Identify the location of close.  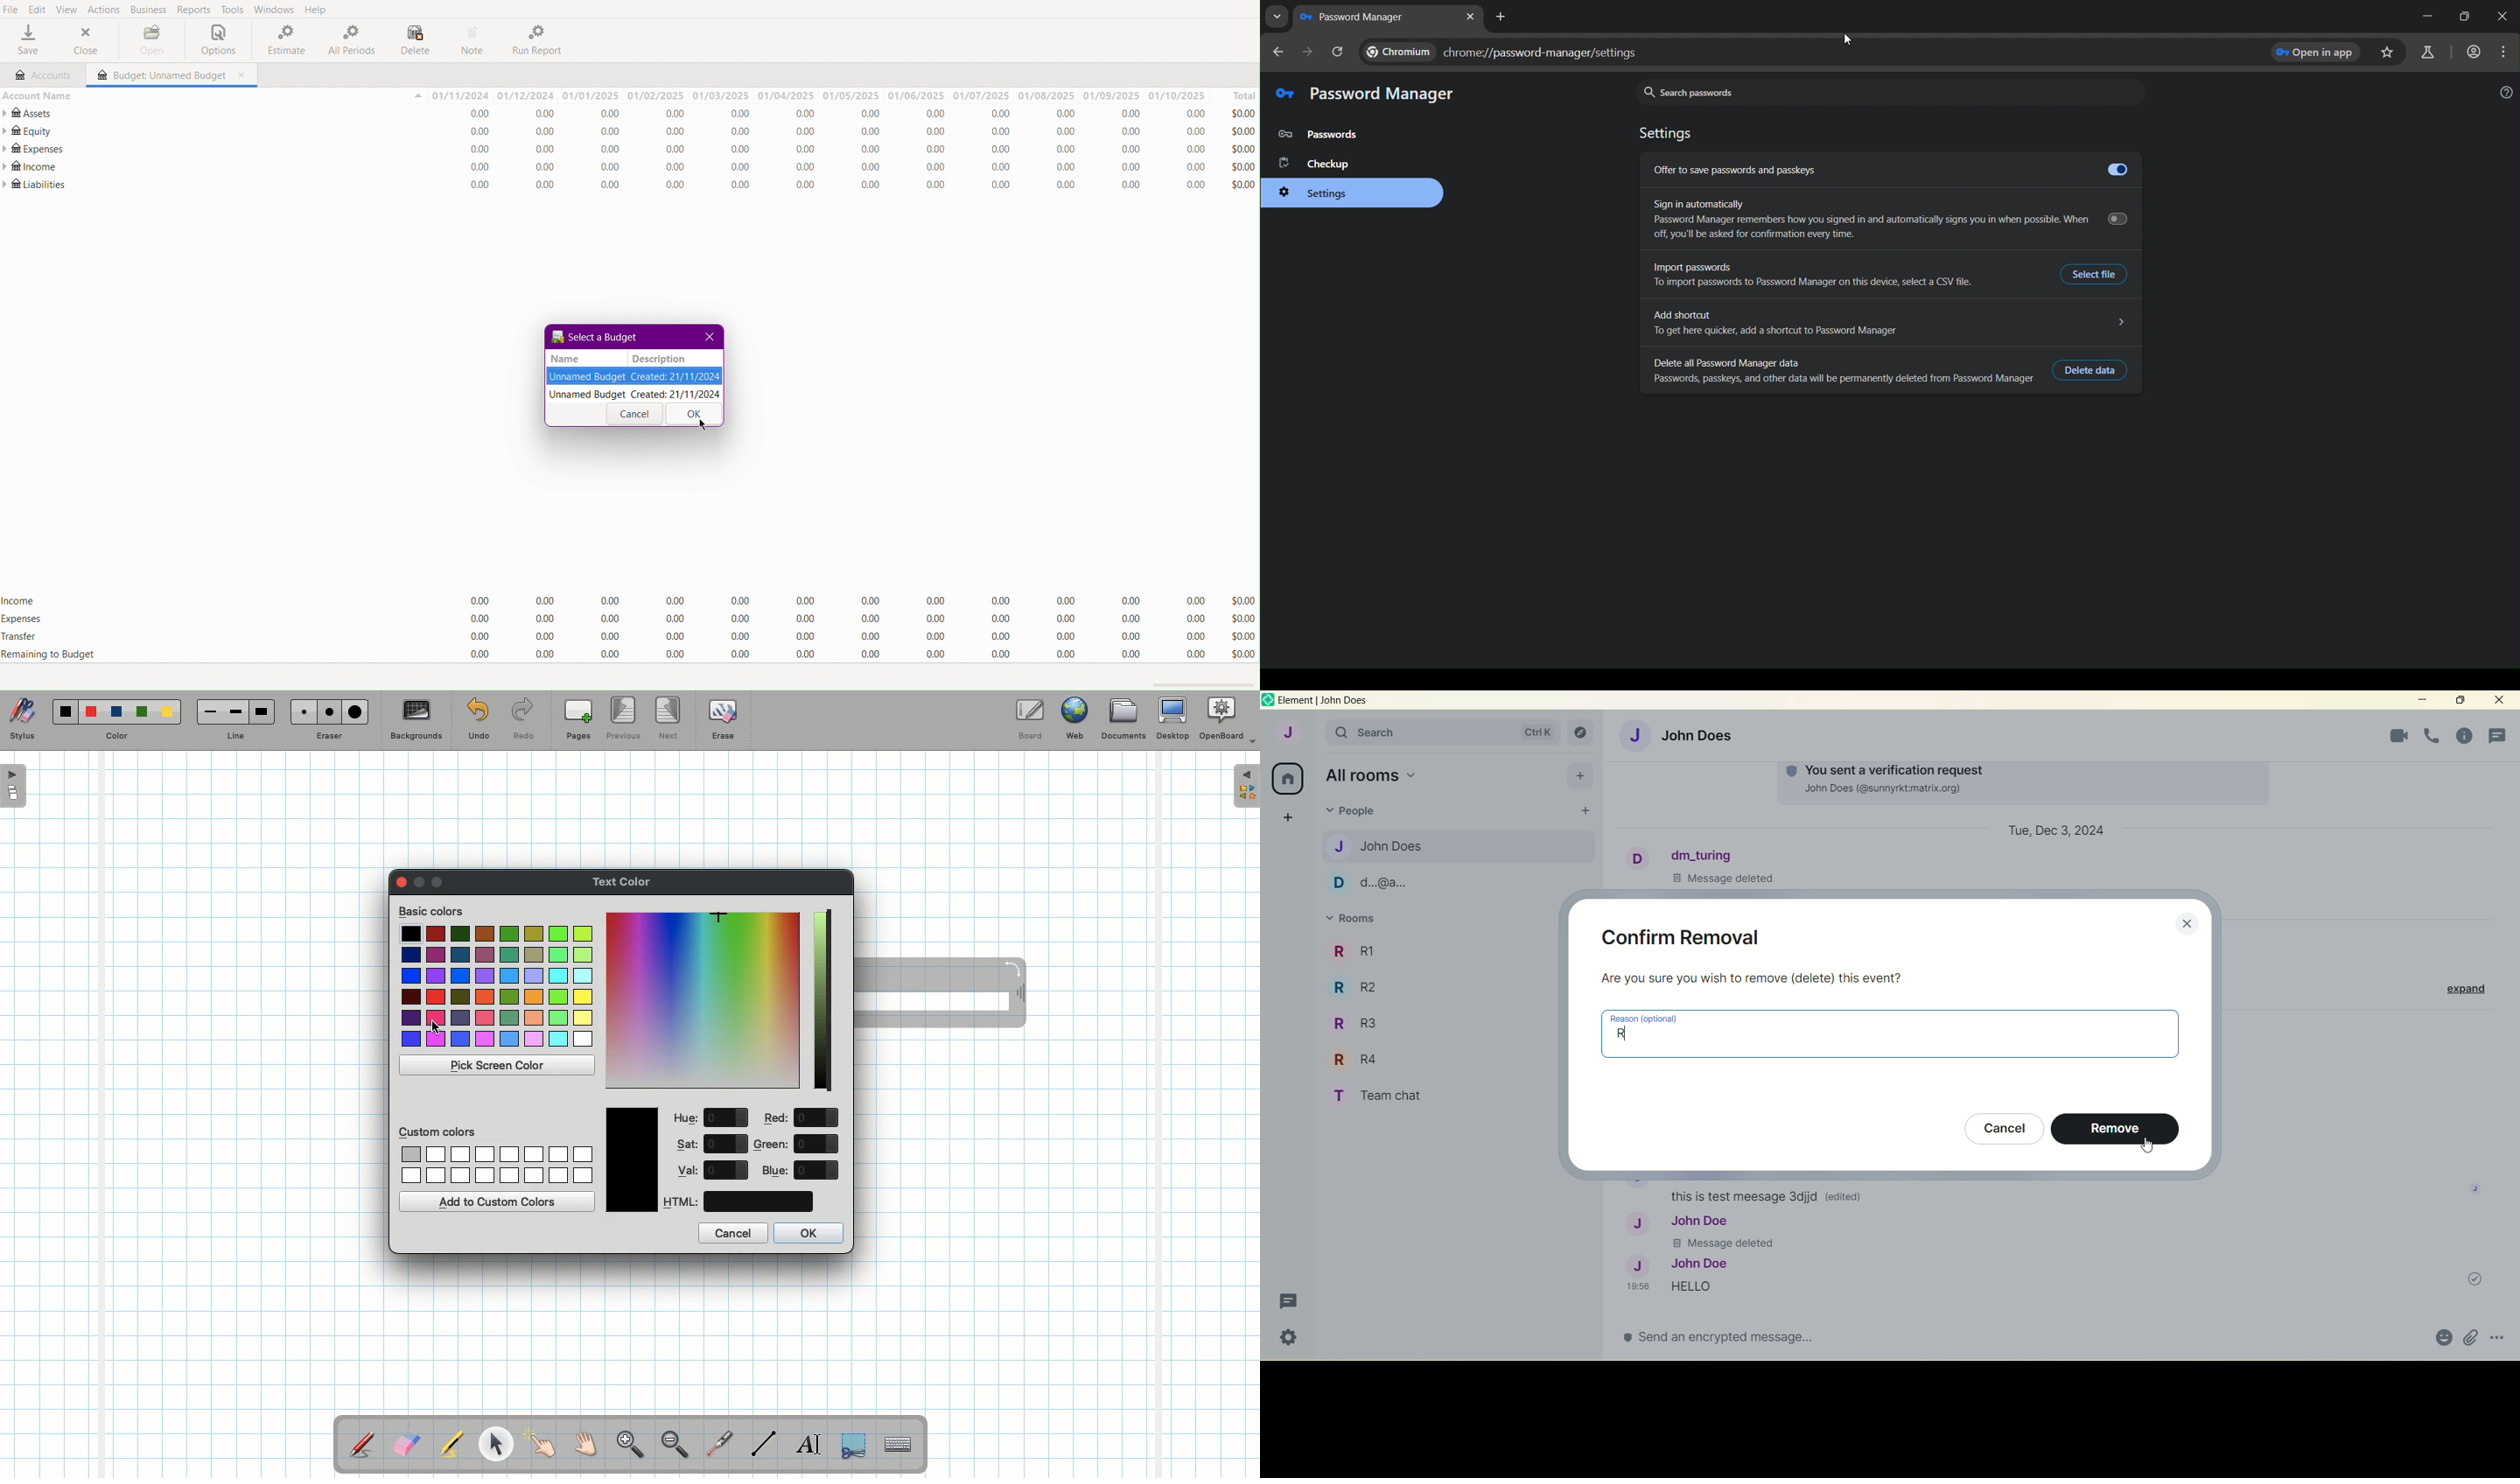
(2503, 17).